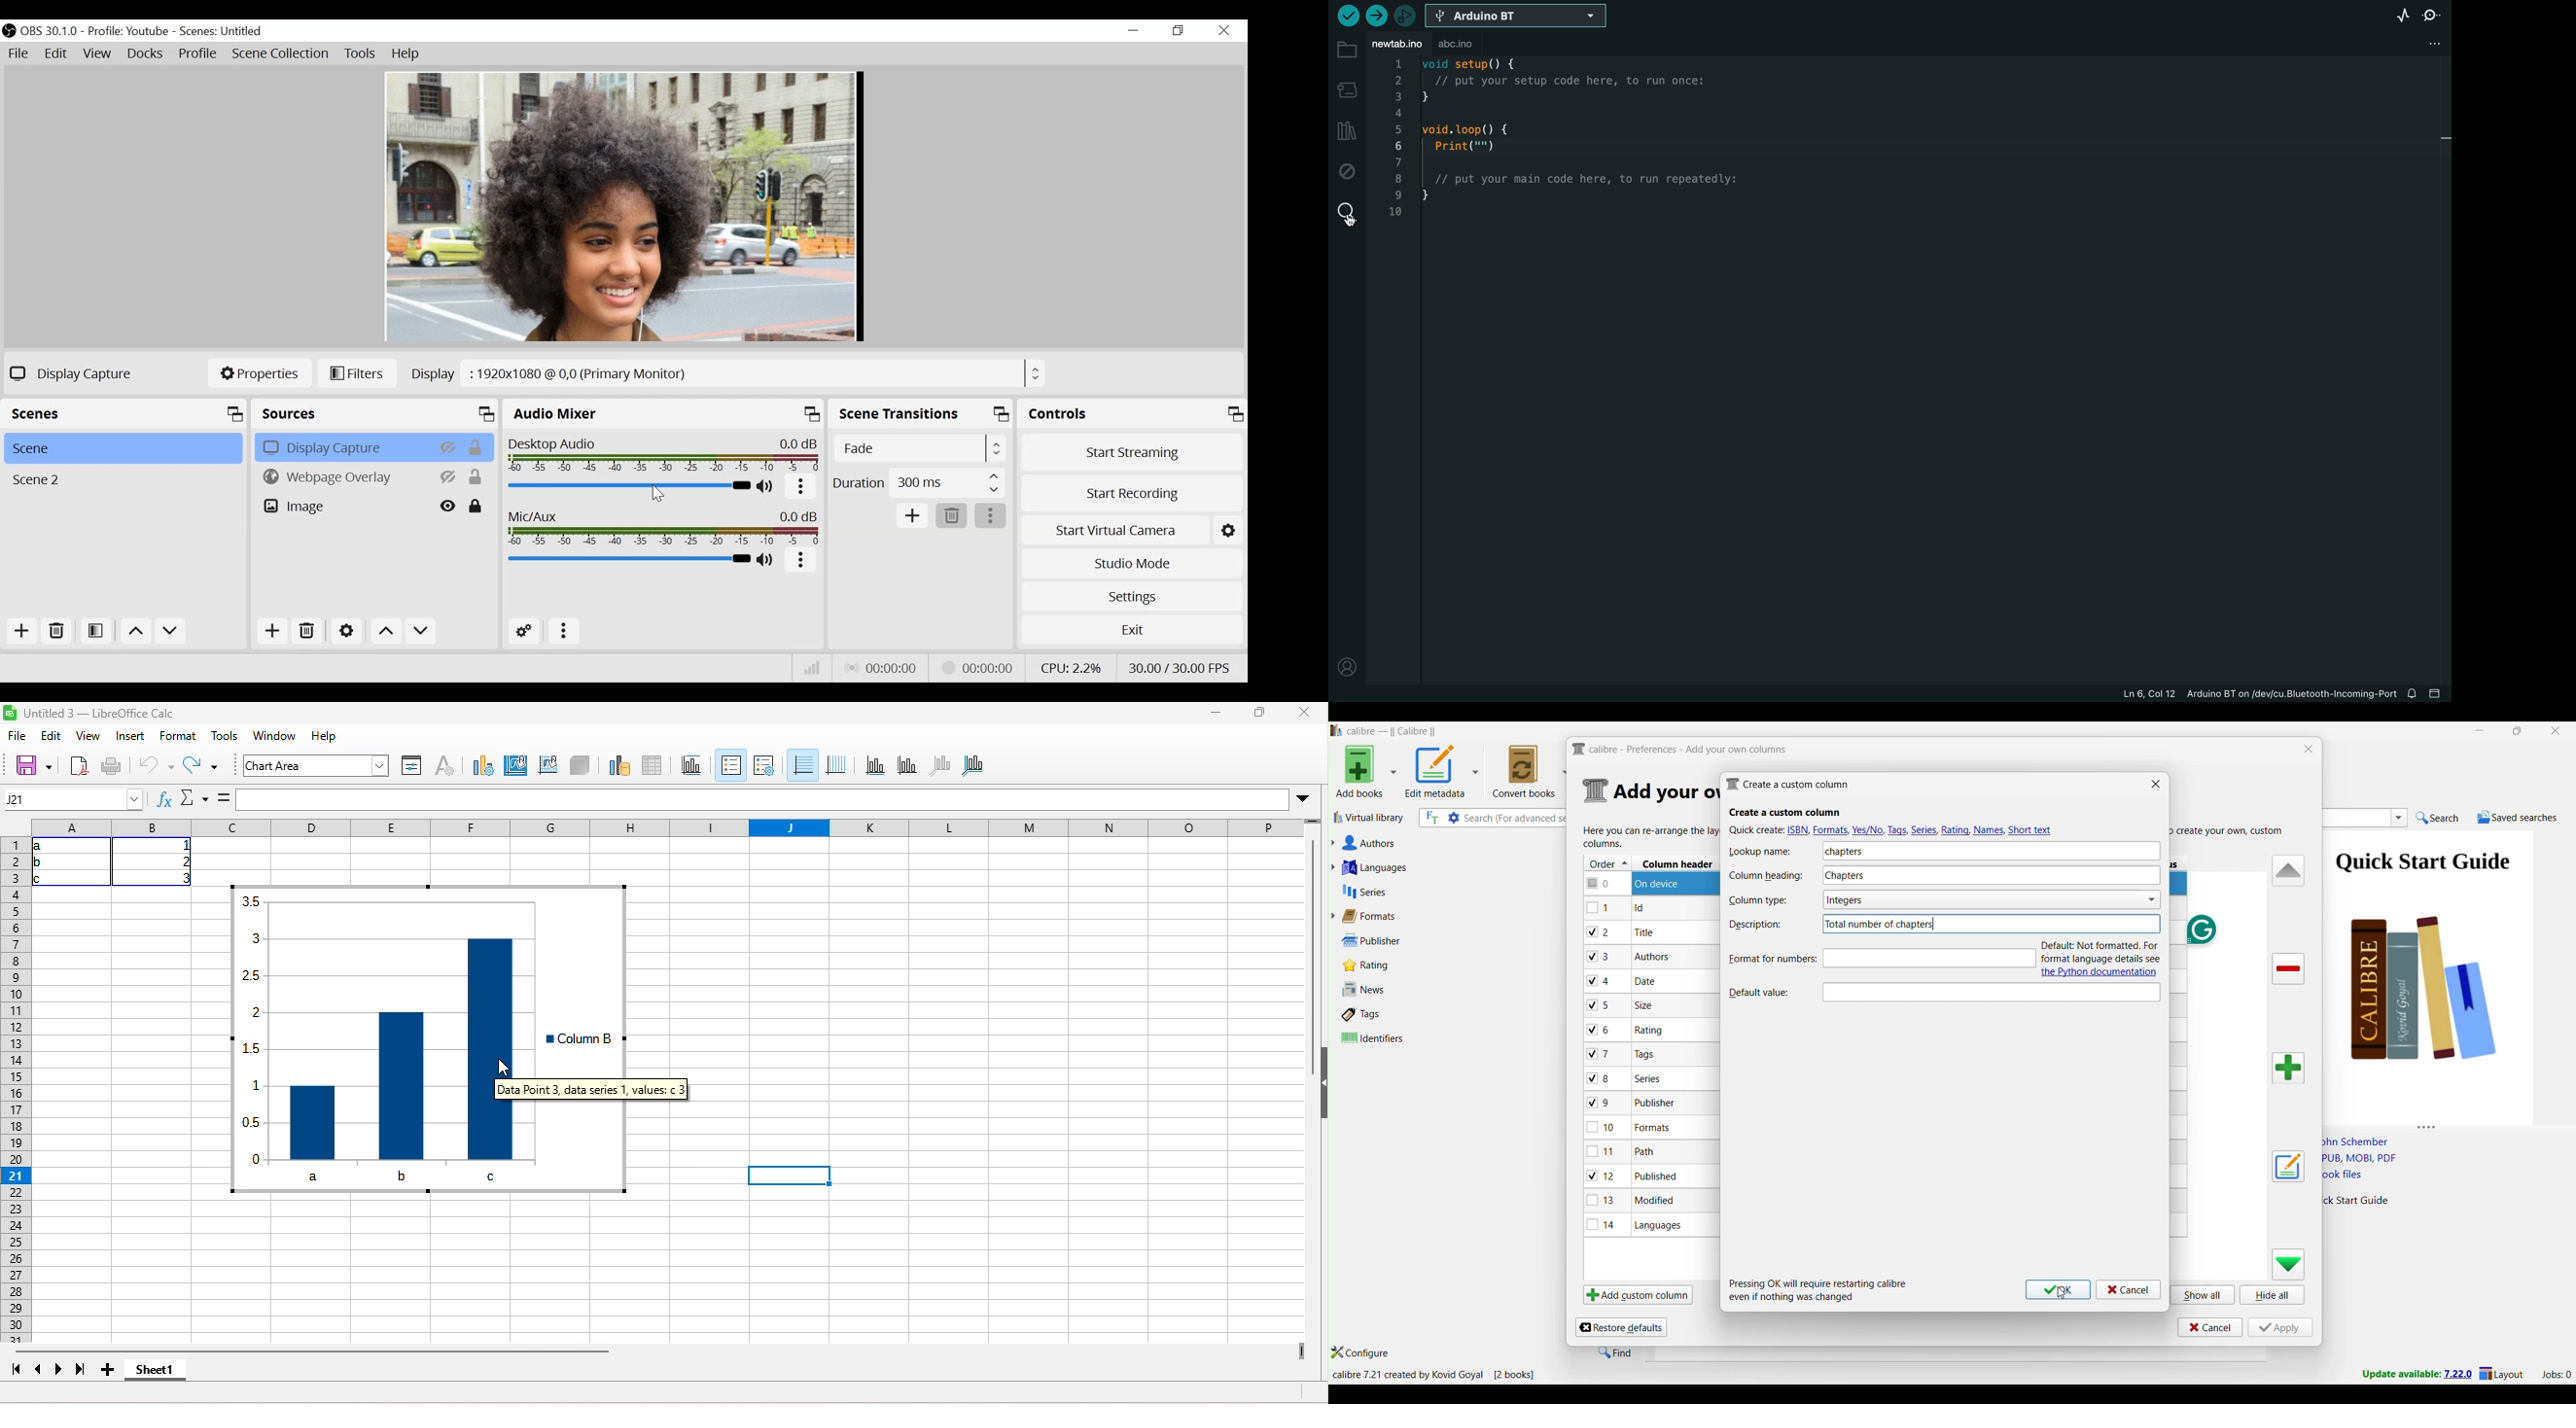  What do you see at coordinates (1990, 990) in the screenshot?
I see `Description of current selection by cursor` at bounding box center [1990, 990].